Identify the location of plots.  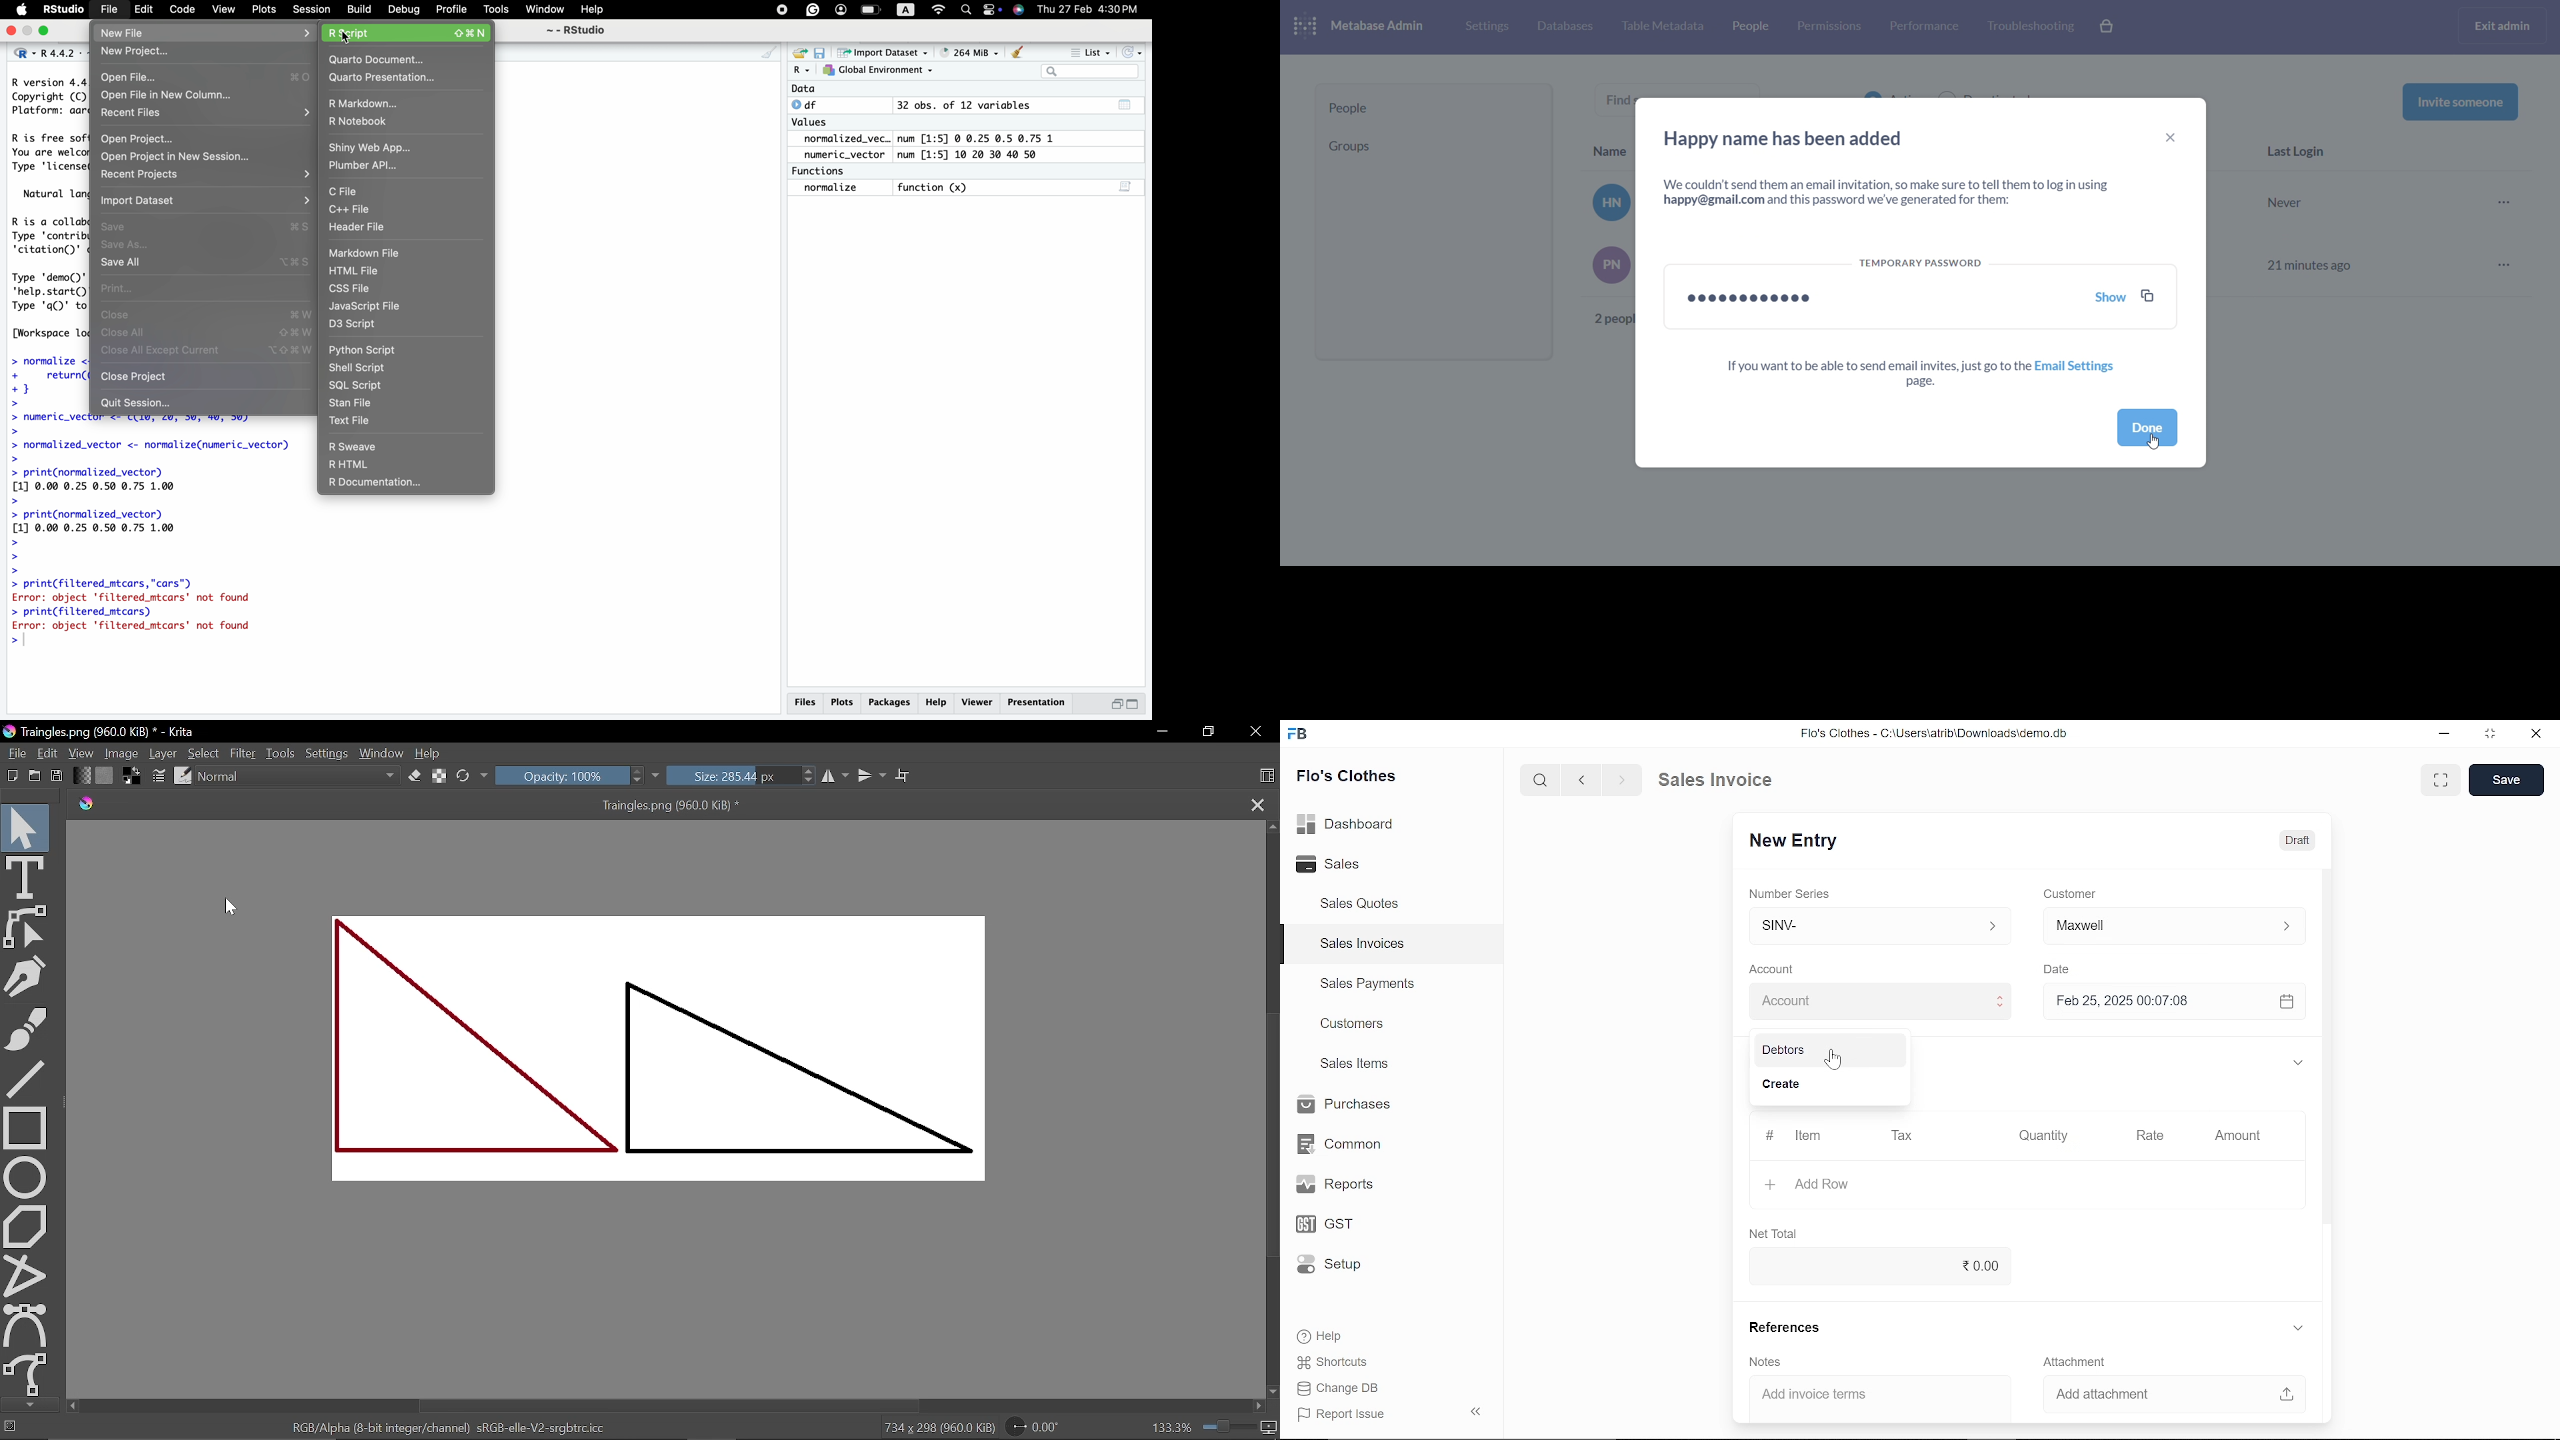
(842, 703).